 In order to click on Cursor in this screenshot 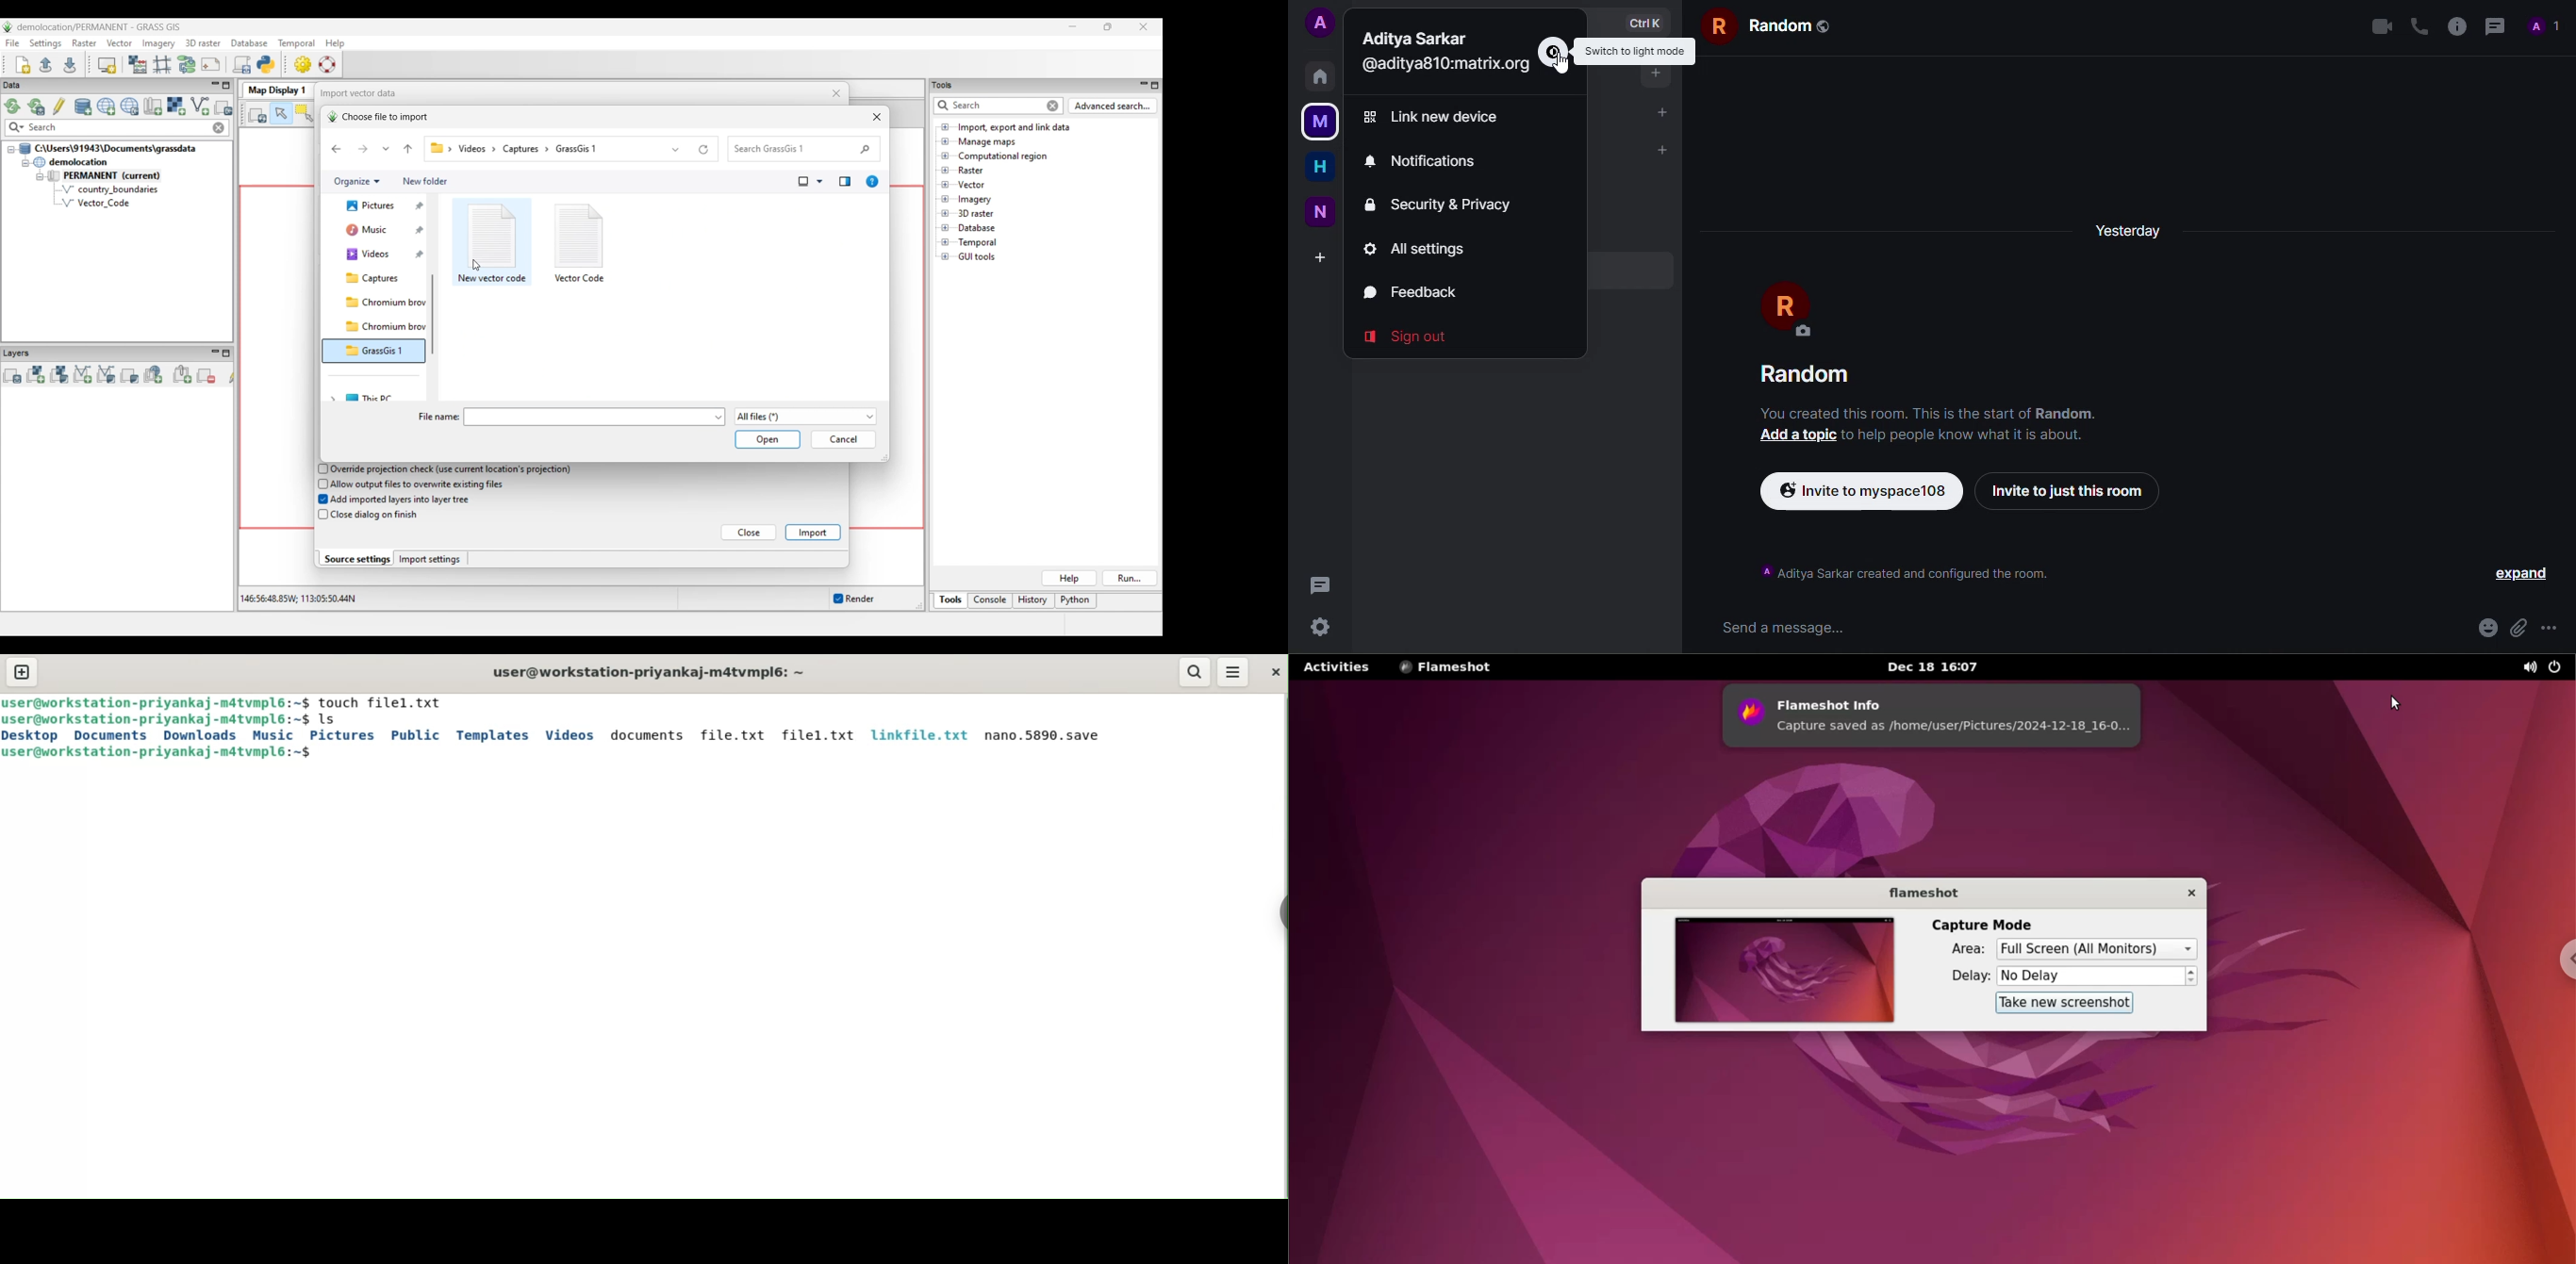, I will do `click(1560, 64)`.